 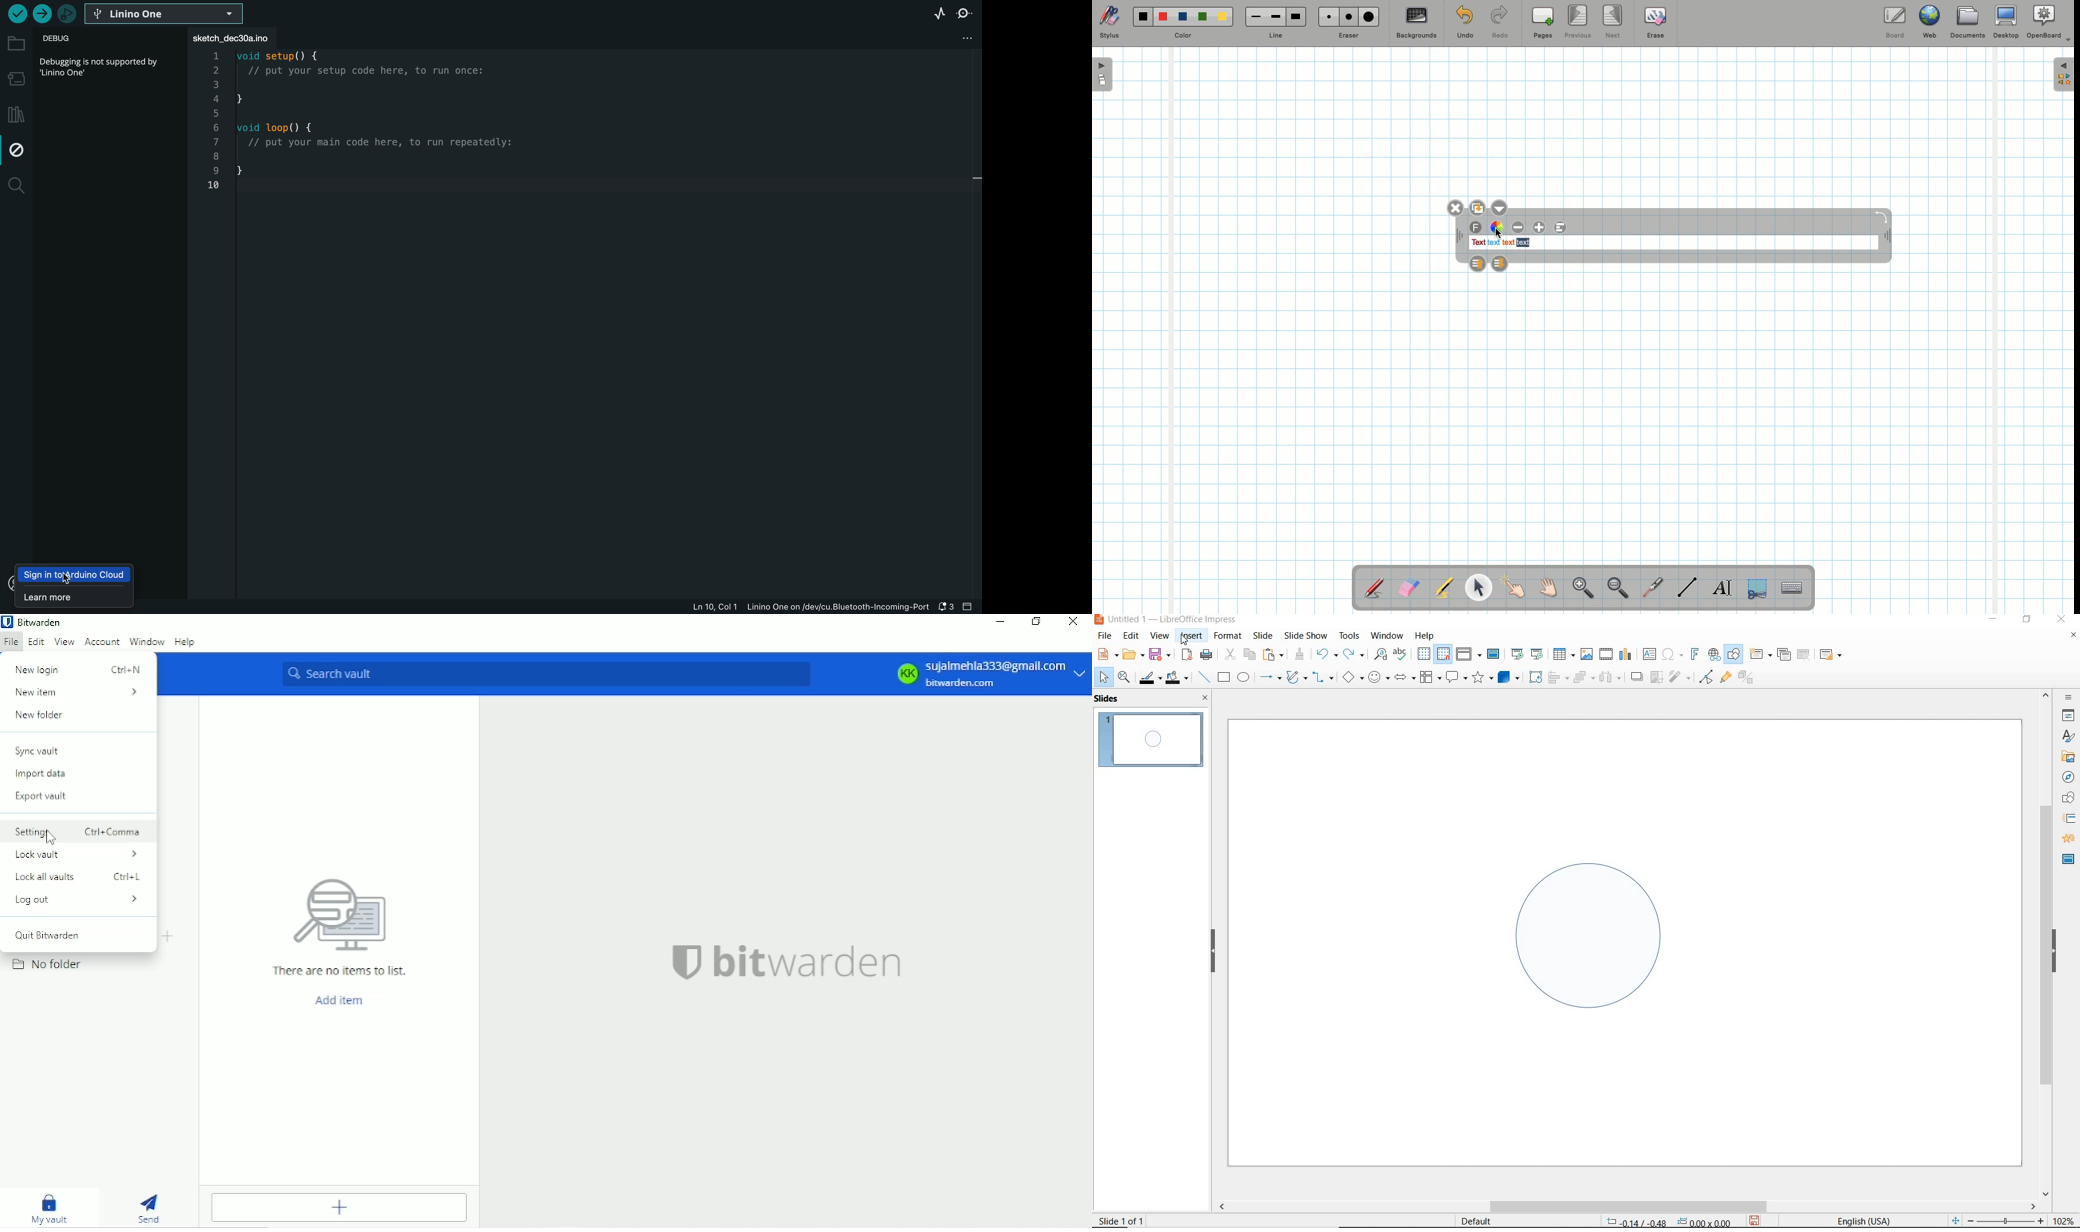 What do you see at coordinates (2068, 858) in the screenshot?
I see `master slide` at bounding box center [2068, 858].